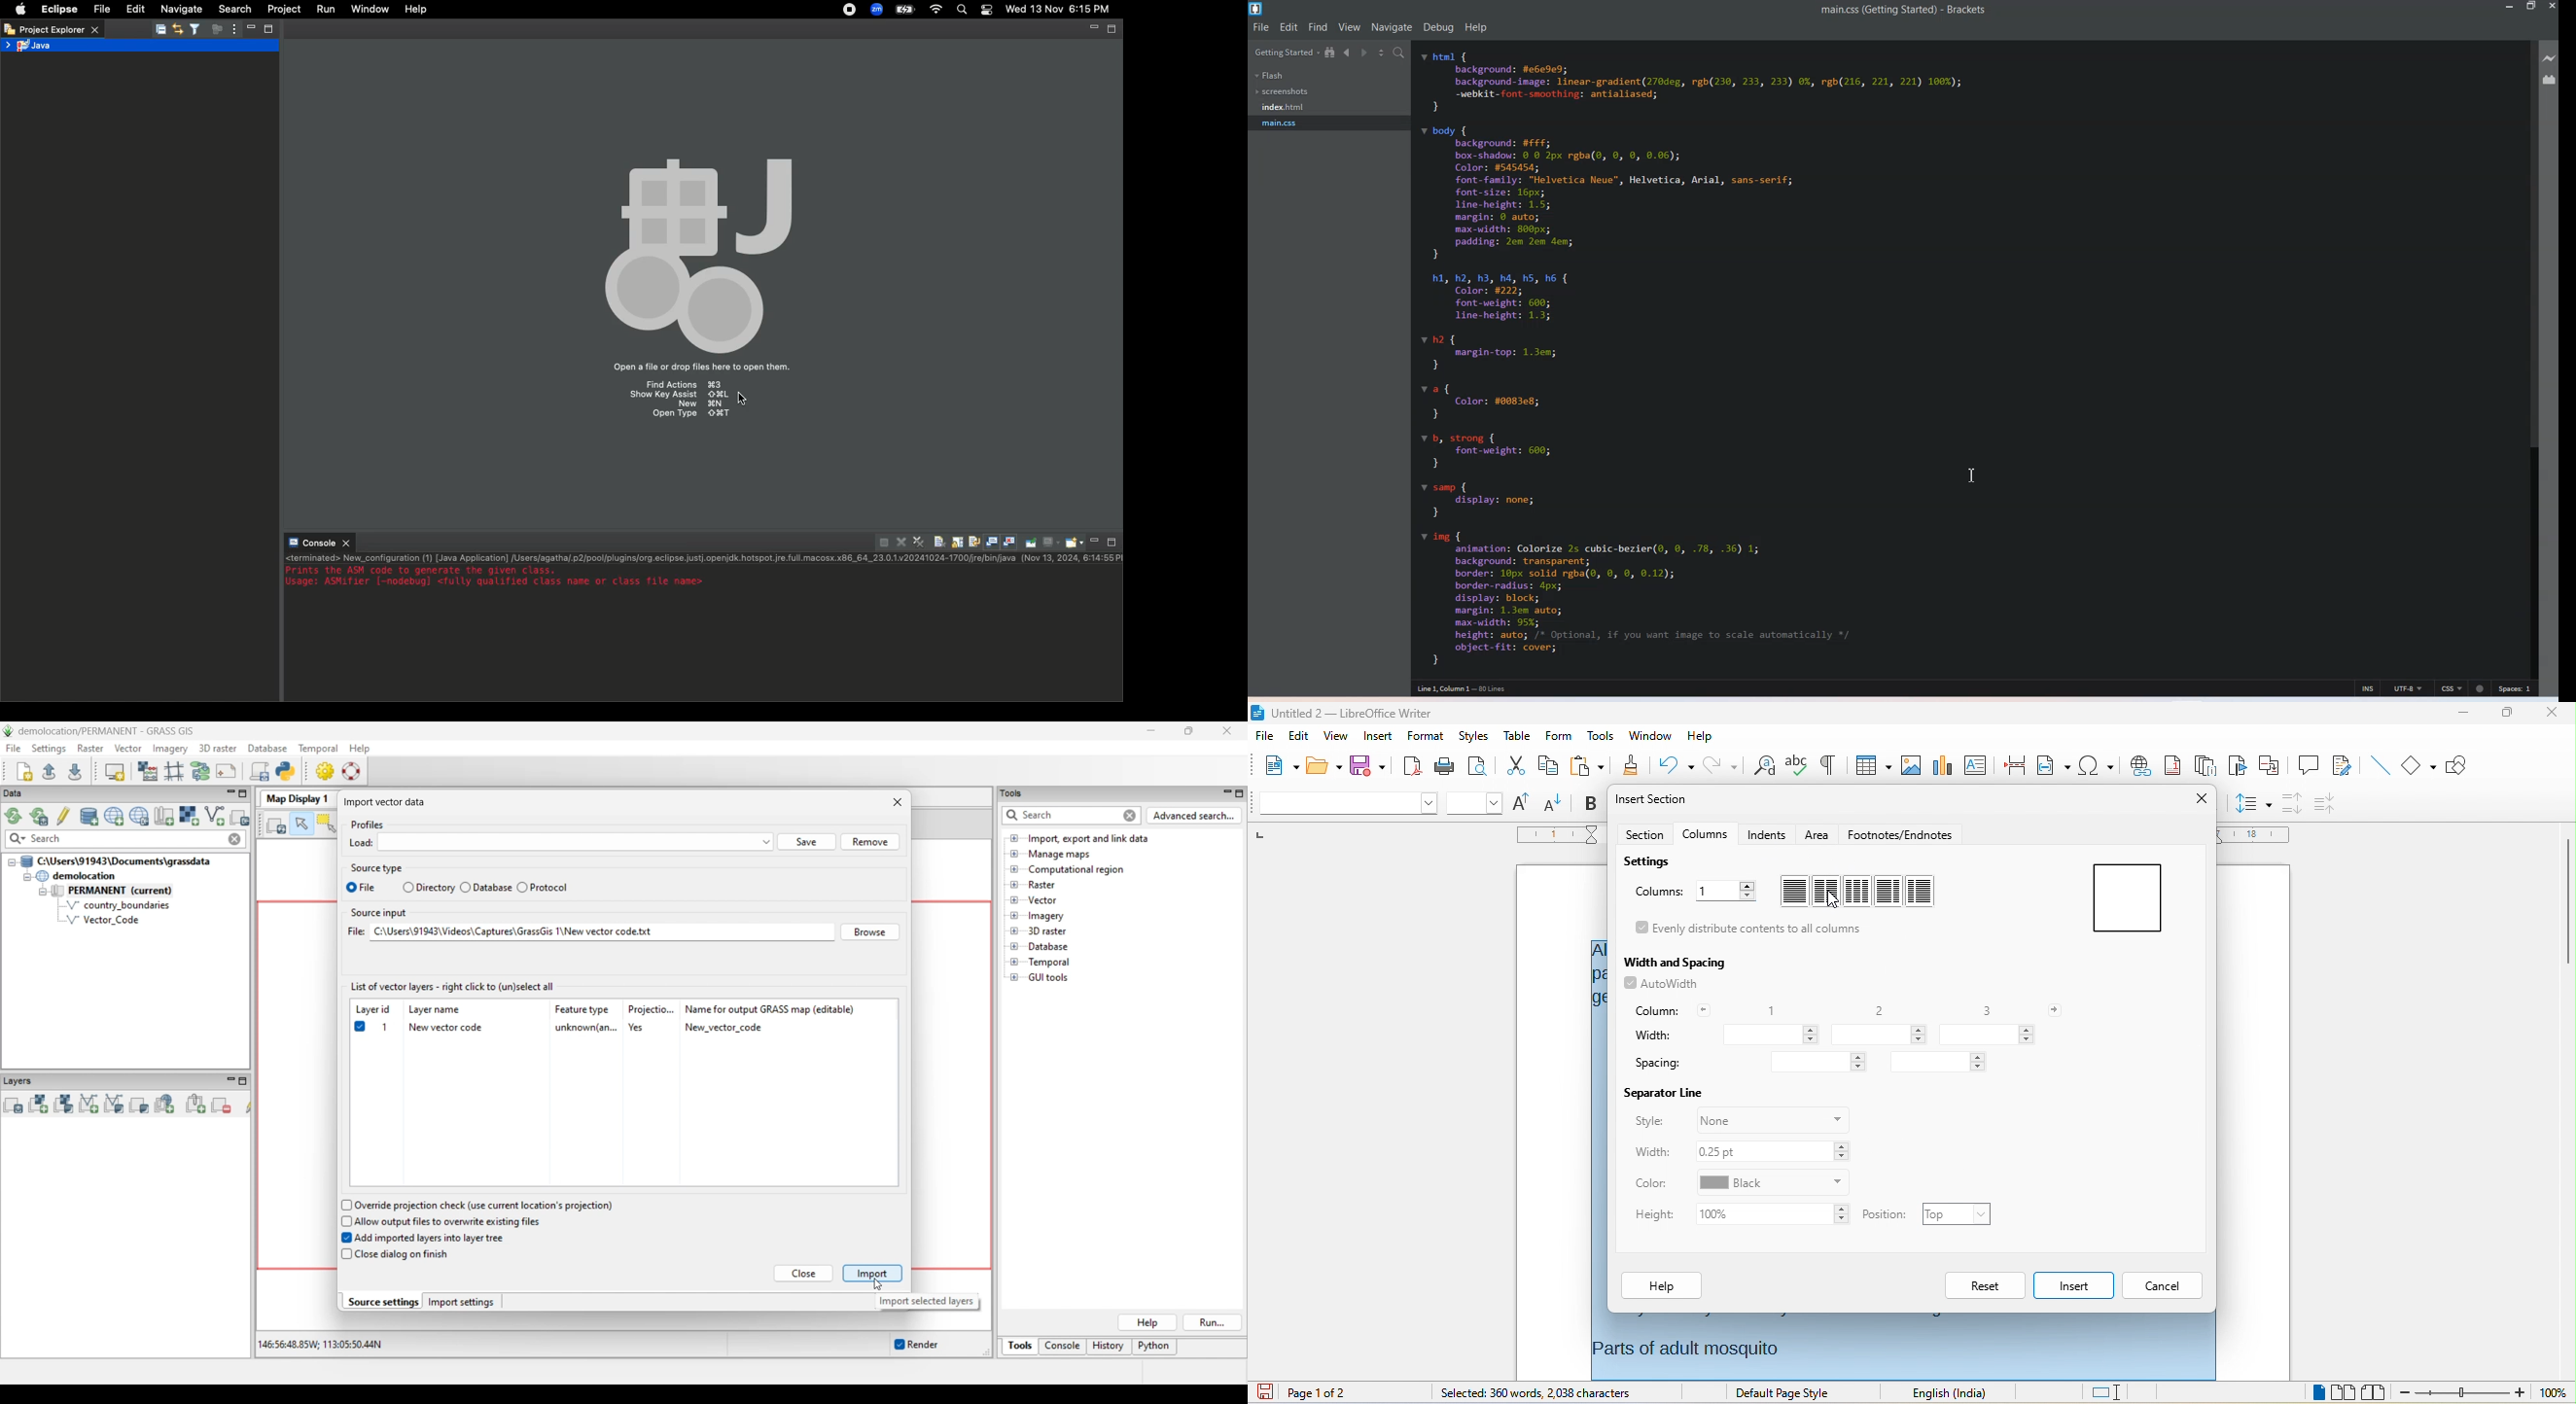  I want to click on 3 column with equal size, so click(1857, 891).